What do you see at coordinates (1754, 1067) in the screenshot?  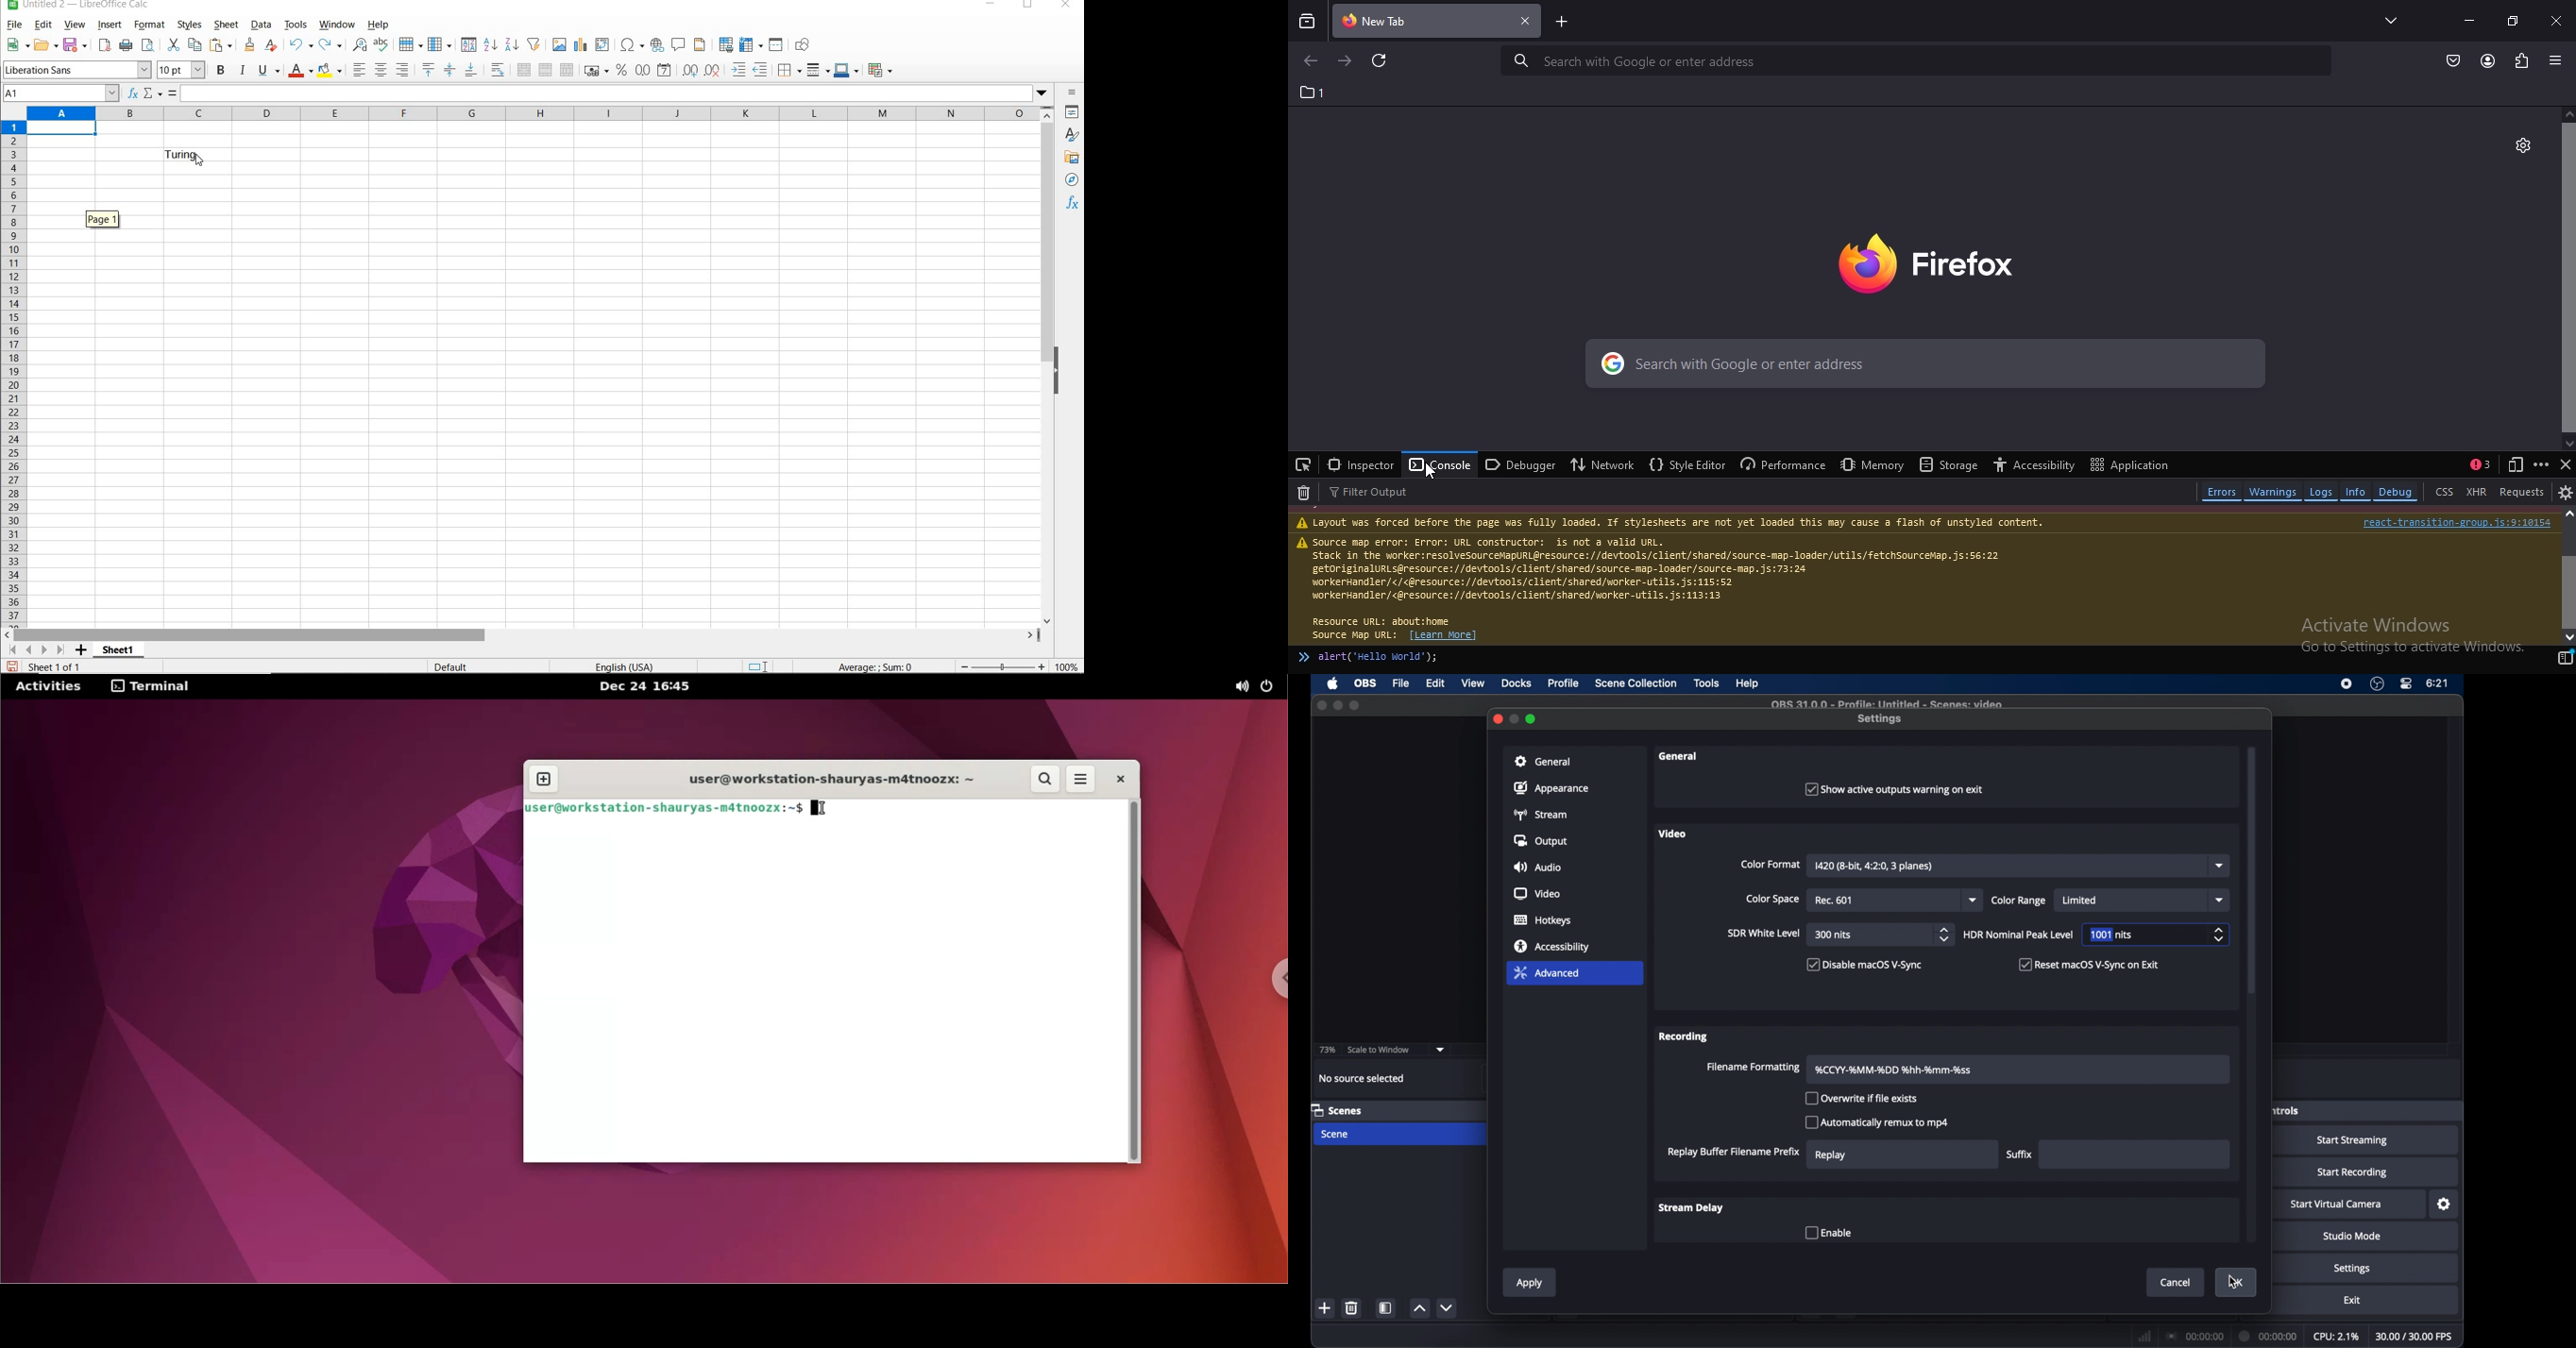 I see `filename formatting` at bounding box center [1754, 1067].